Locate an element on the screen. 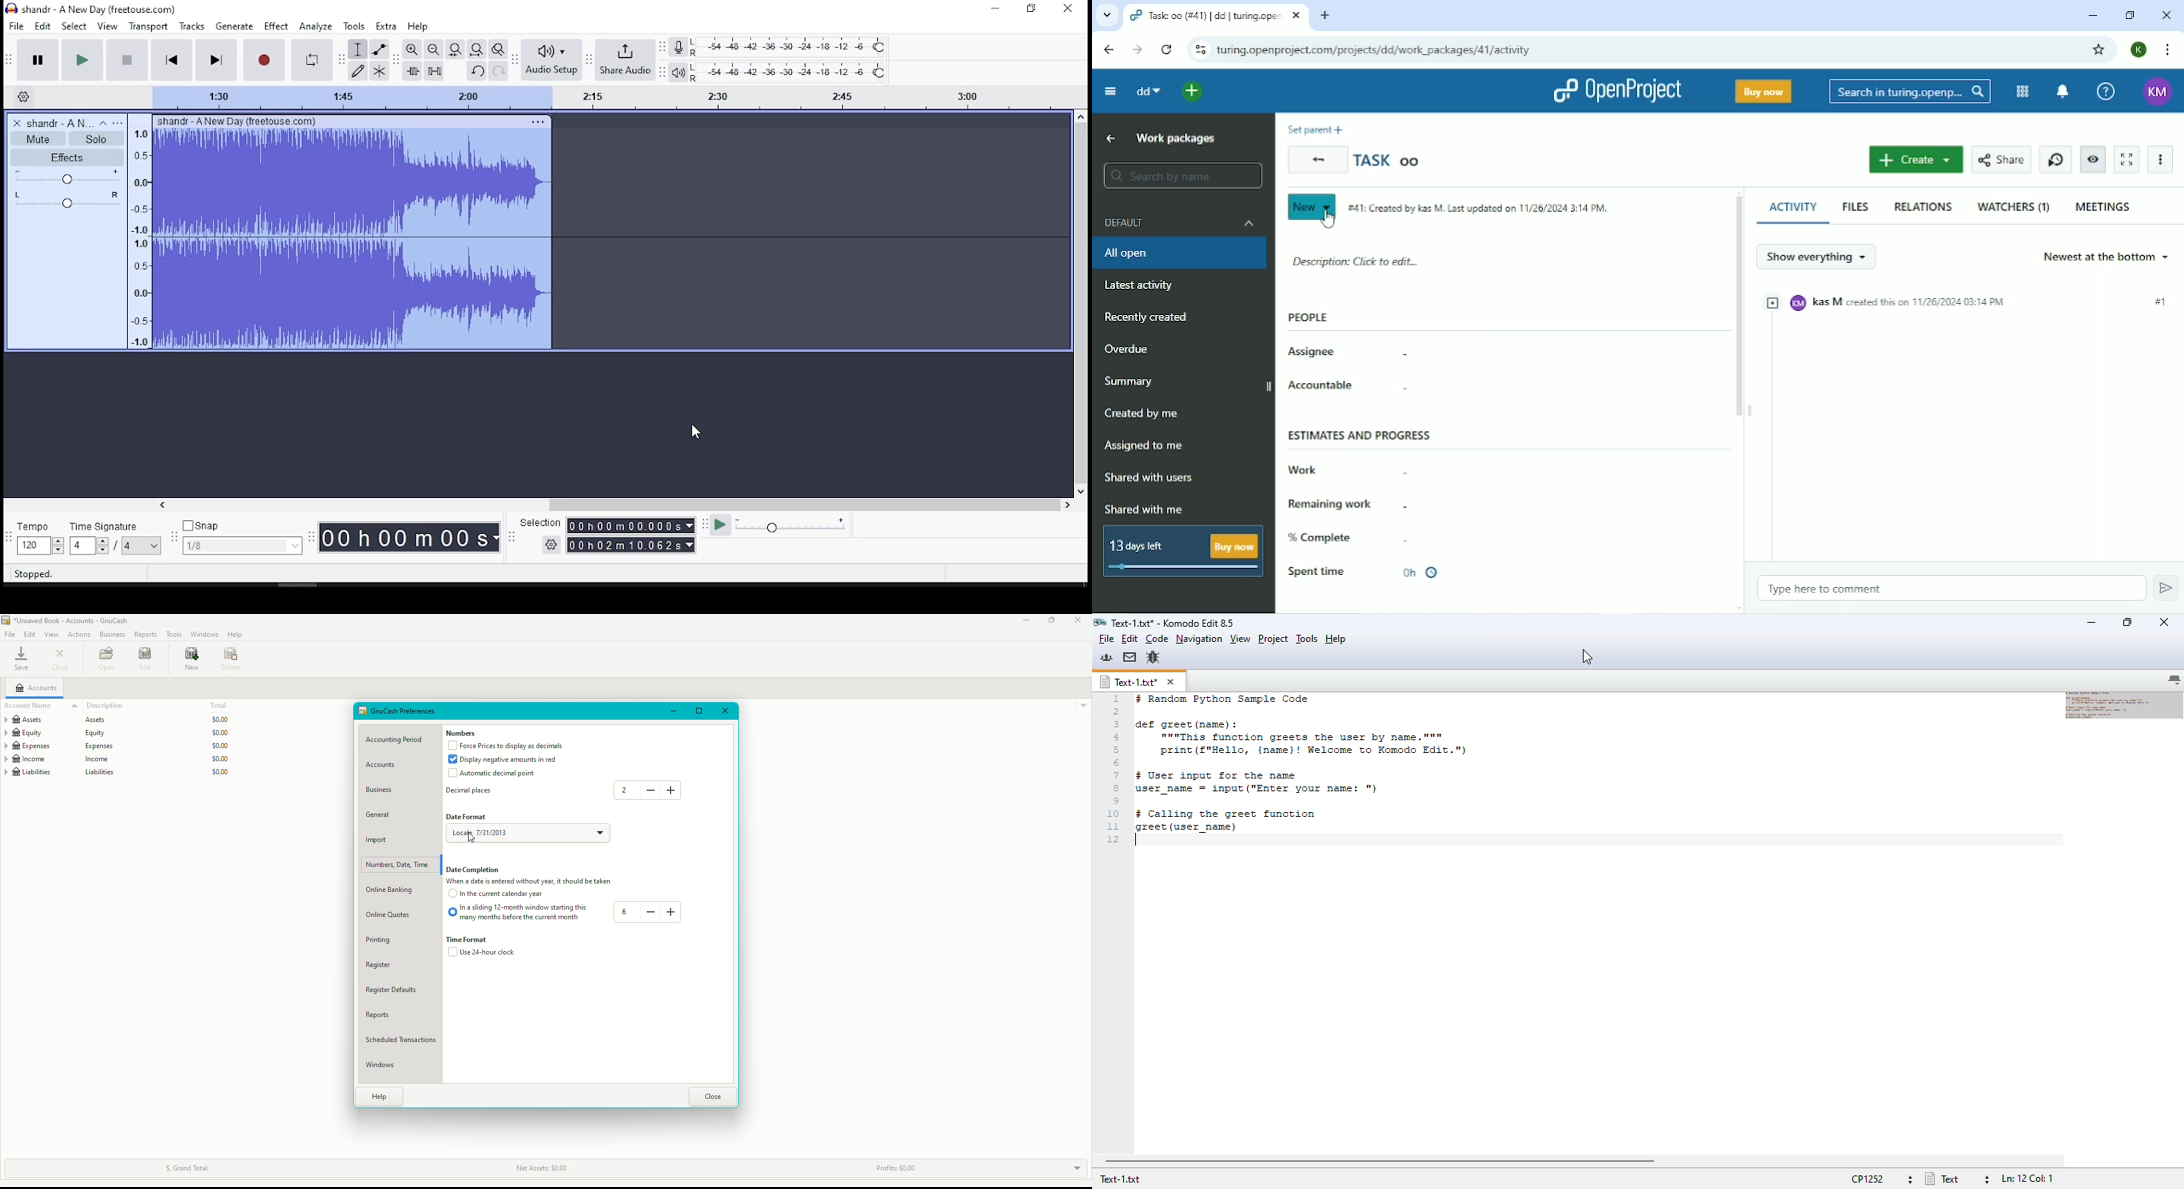  minimap is located at coordinates (2124, 705).